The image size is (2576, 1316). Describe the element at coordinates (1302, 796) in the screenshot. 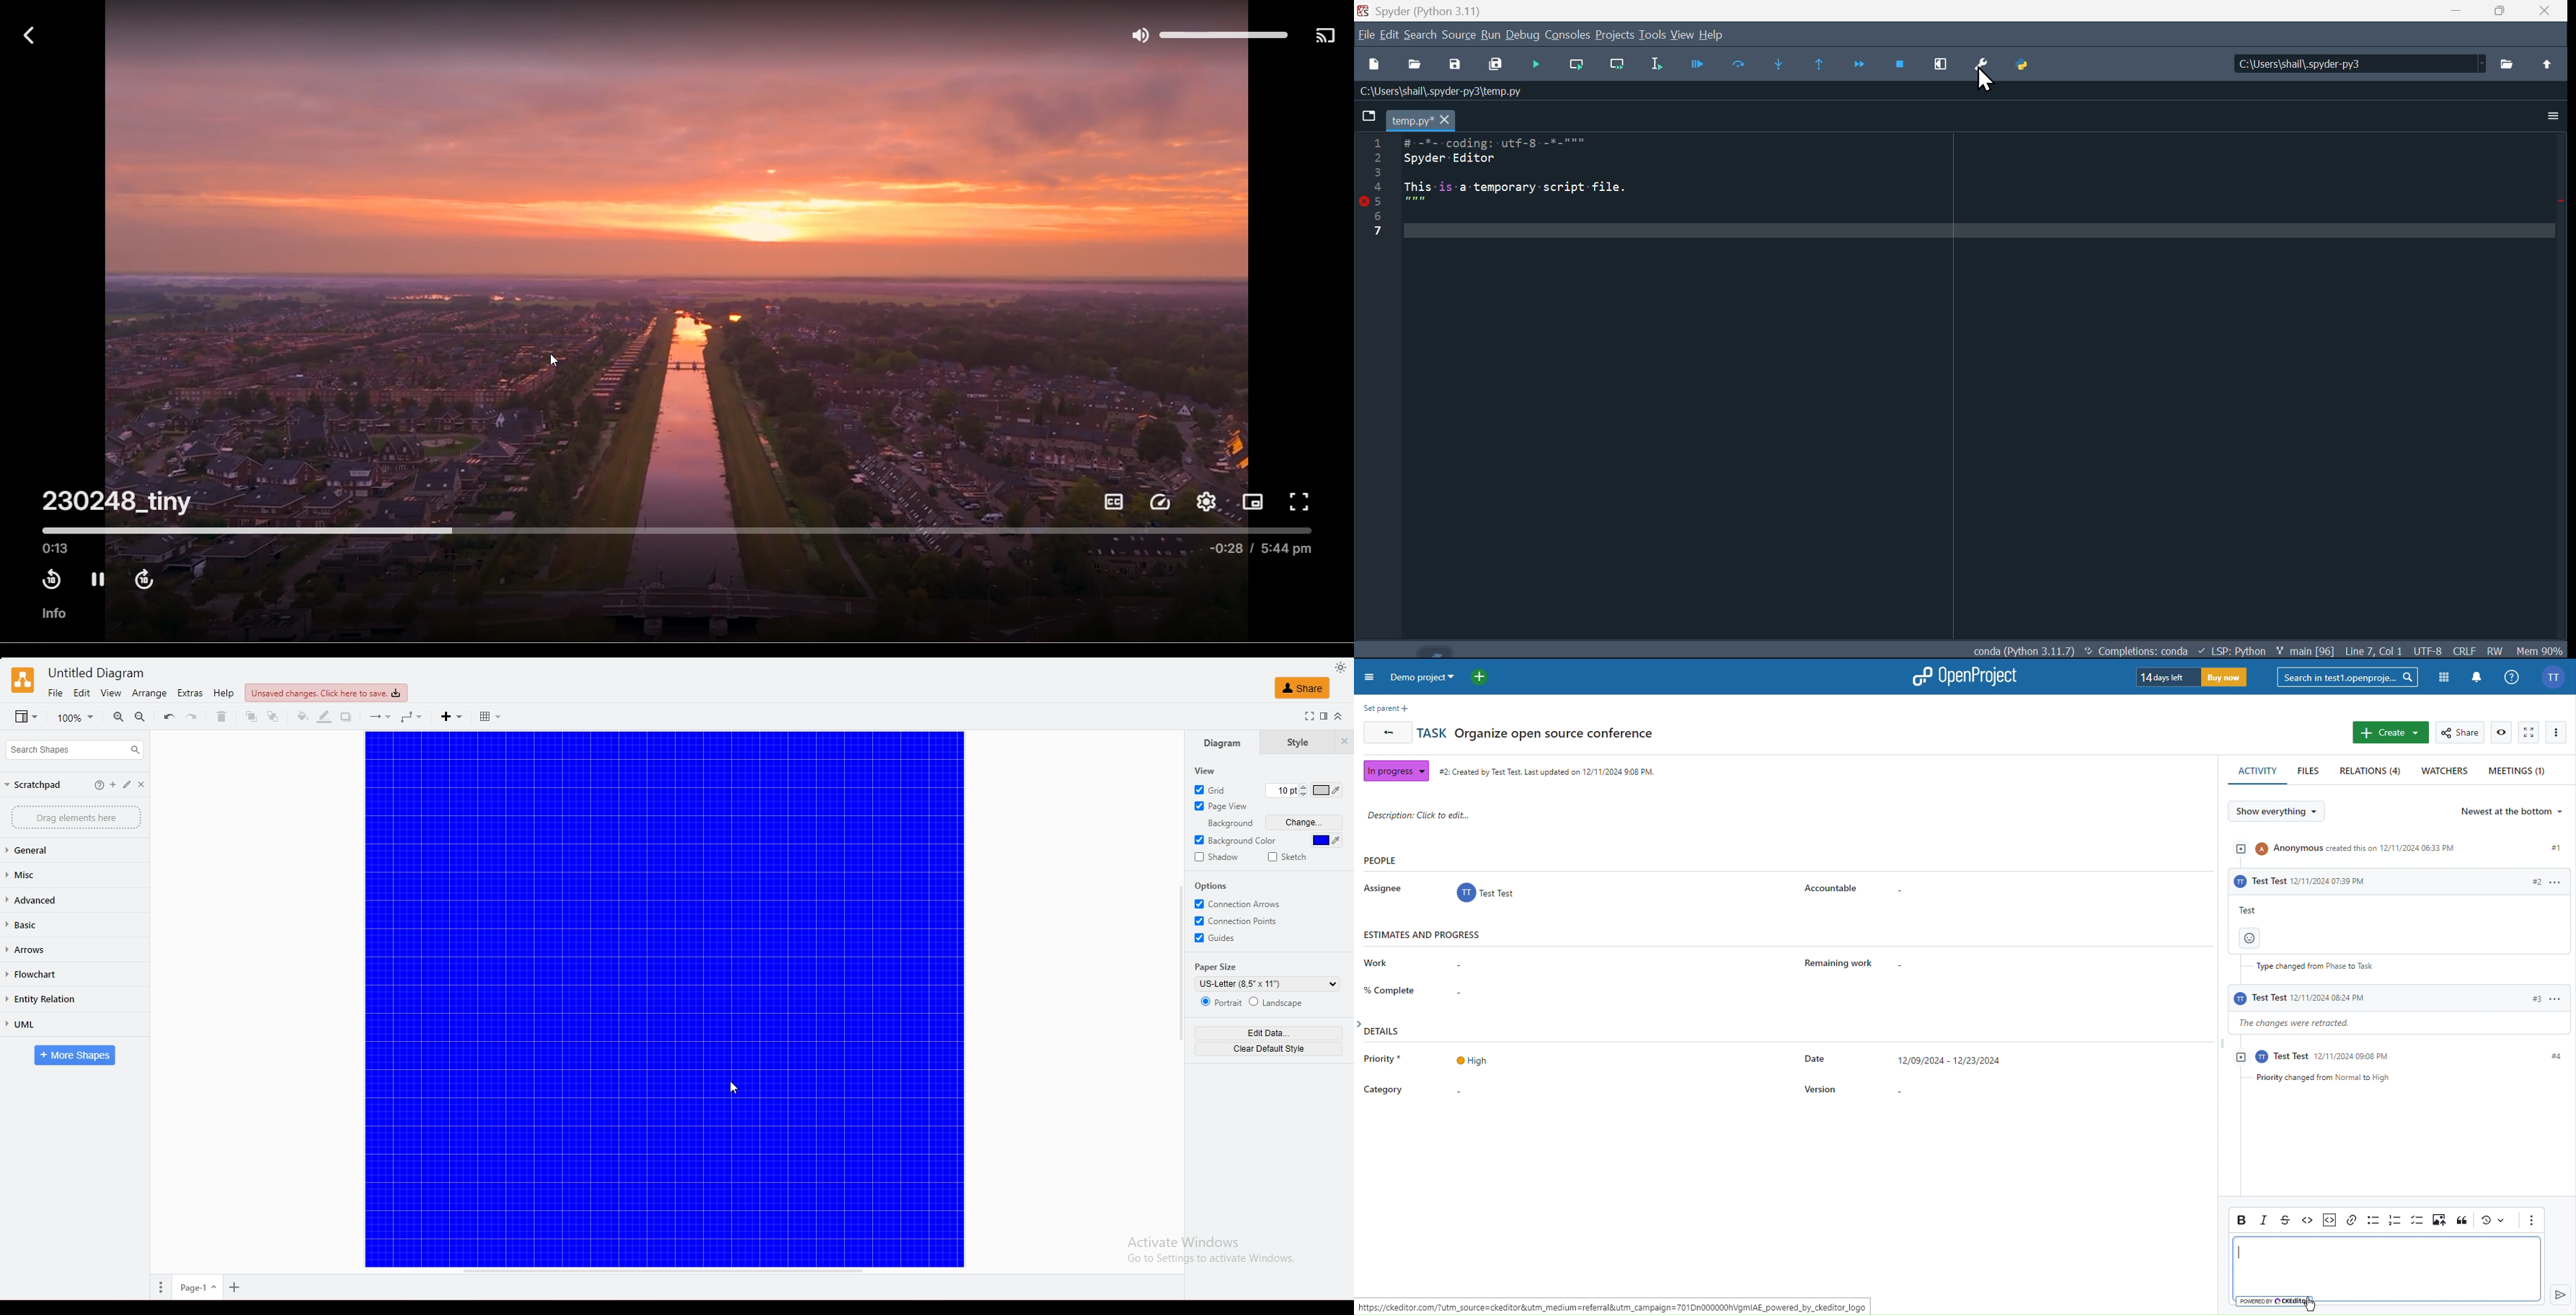

I see `decrease grid value` at that location.